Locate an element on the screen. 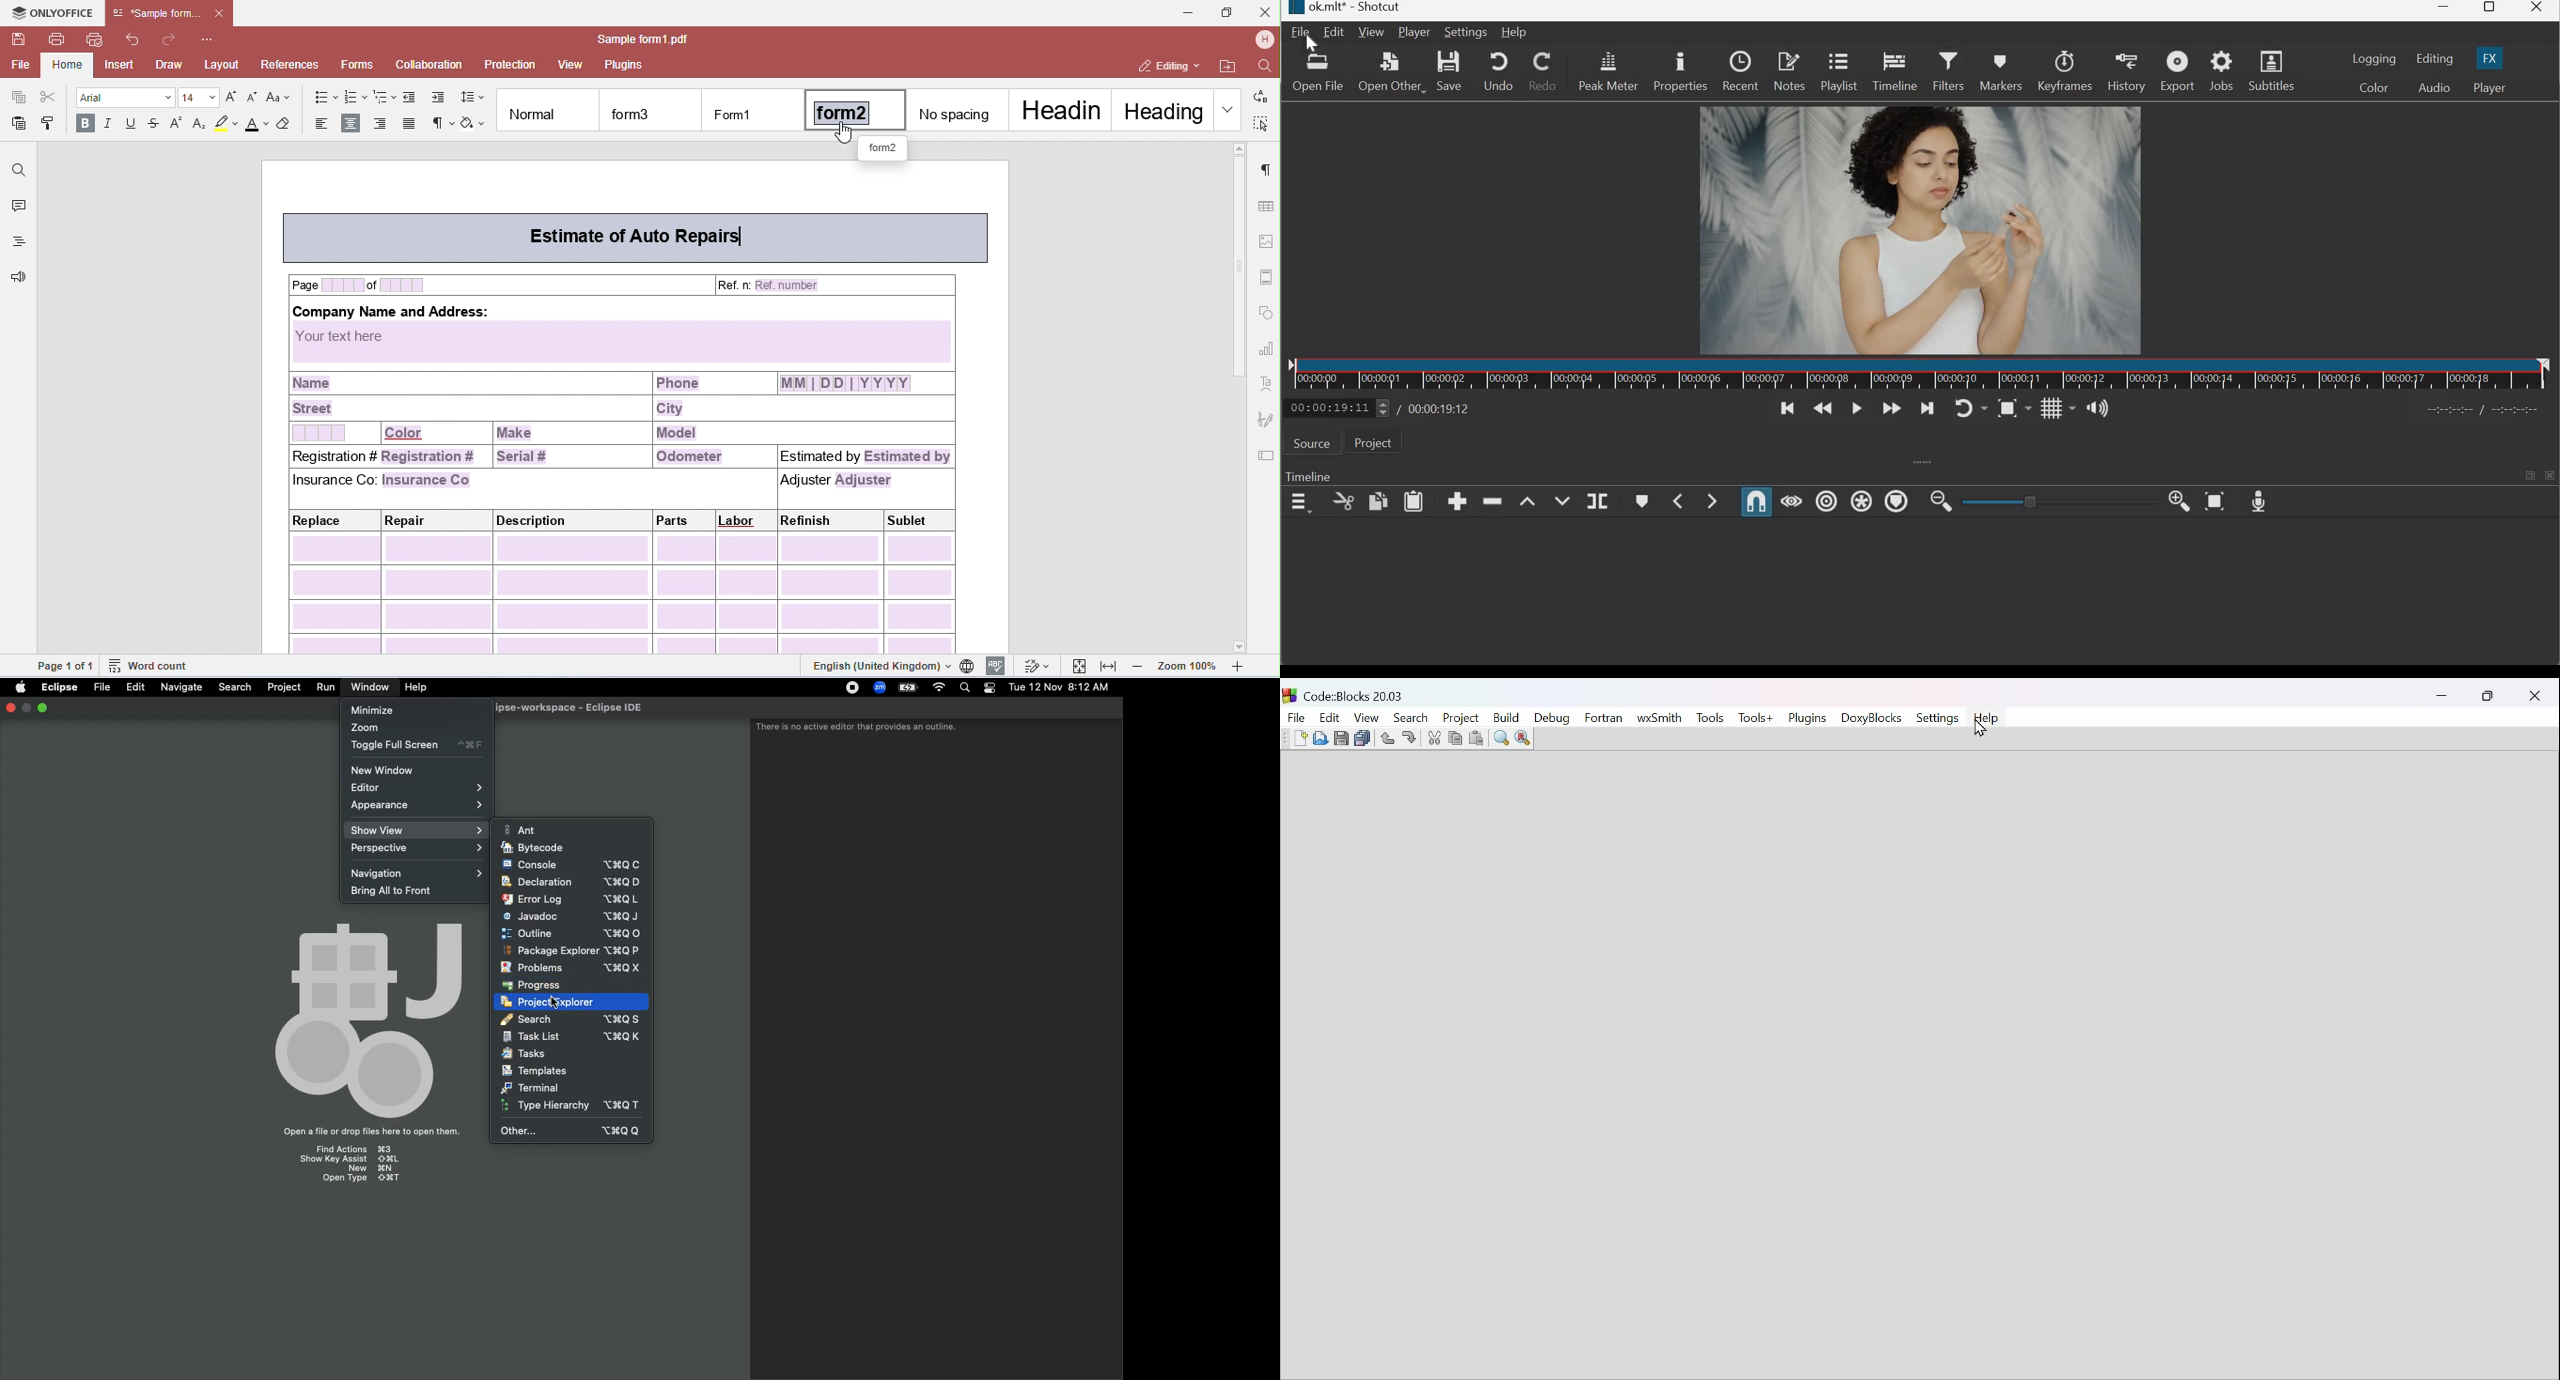 Image resolution: width=2576 pixels, height=1400 pixels. Project is located at coordinates (1459, 717).